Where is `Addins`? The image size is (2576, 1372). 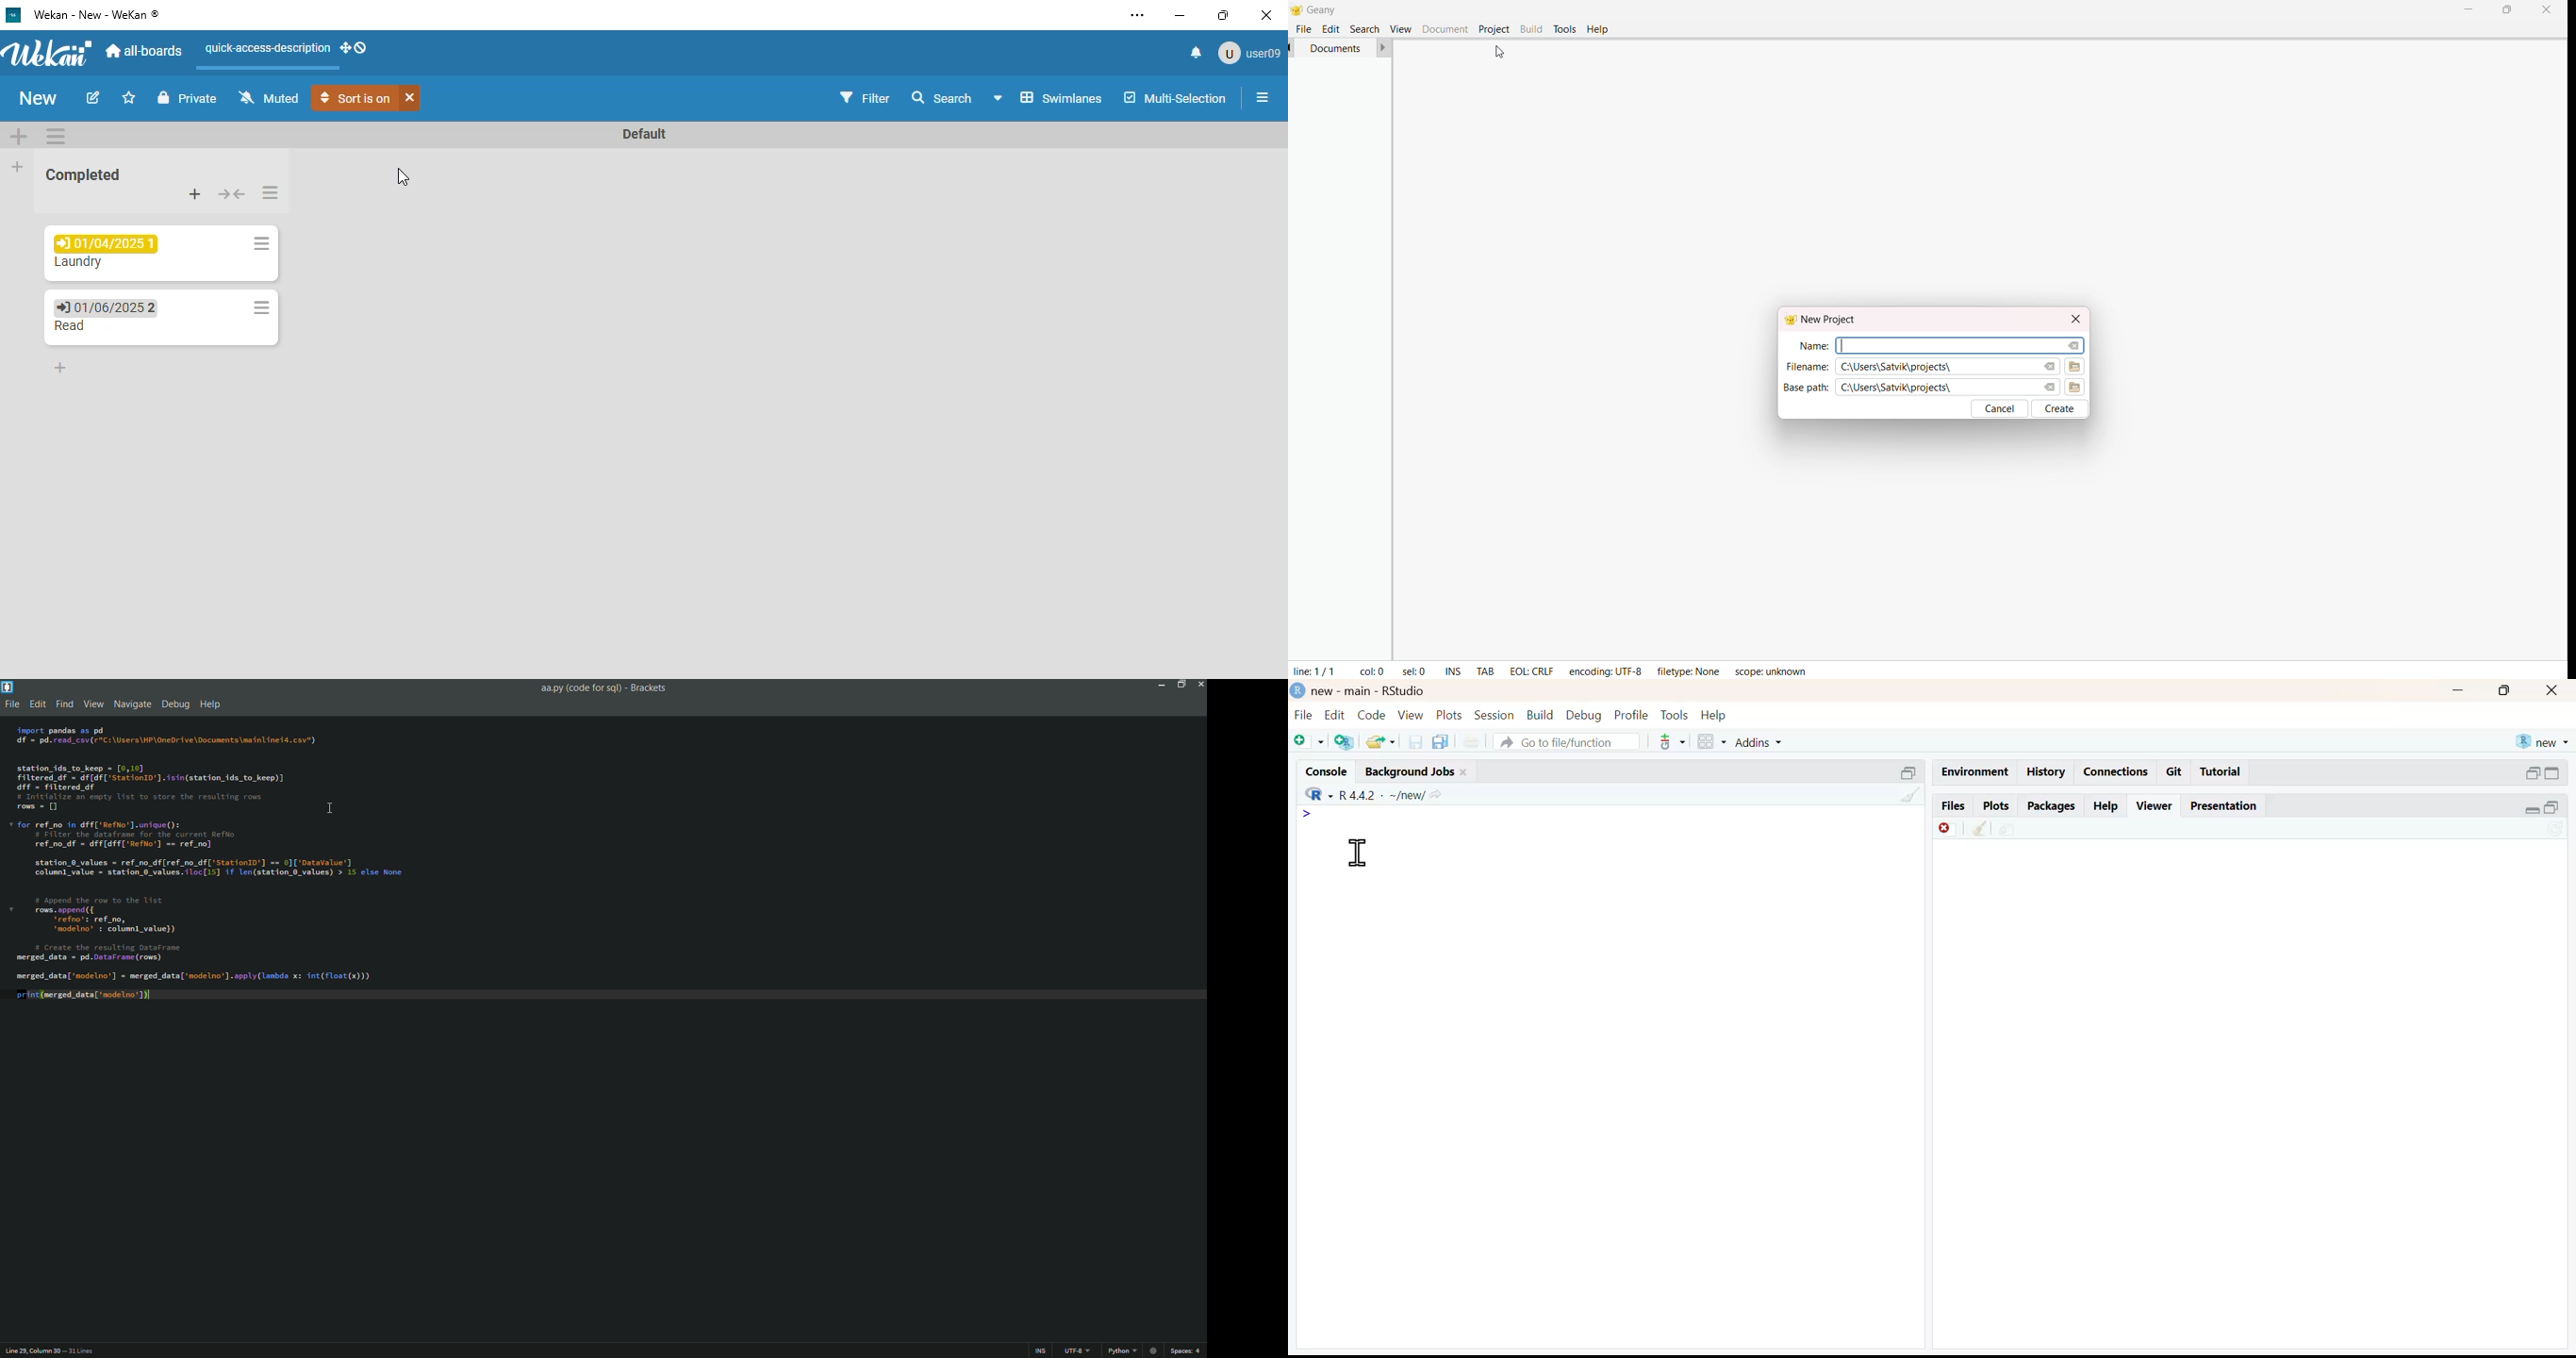 Addins is located at coordinates (1758, 742).